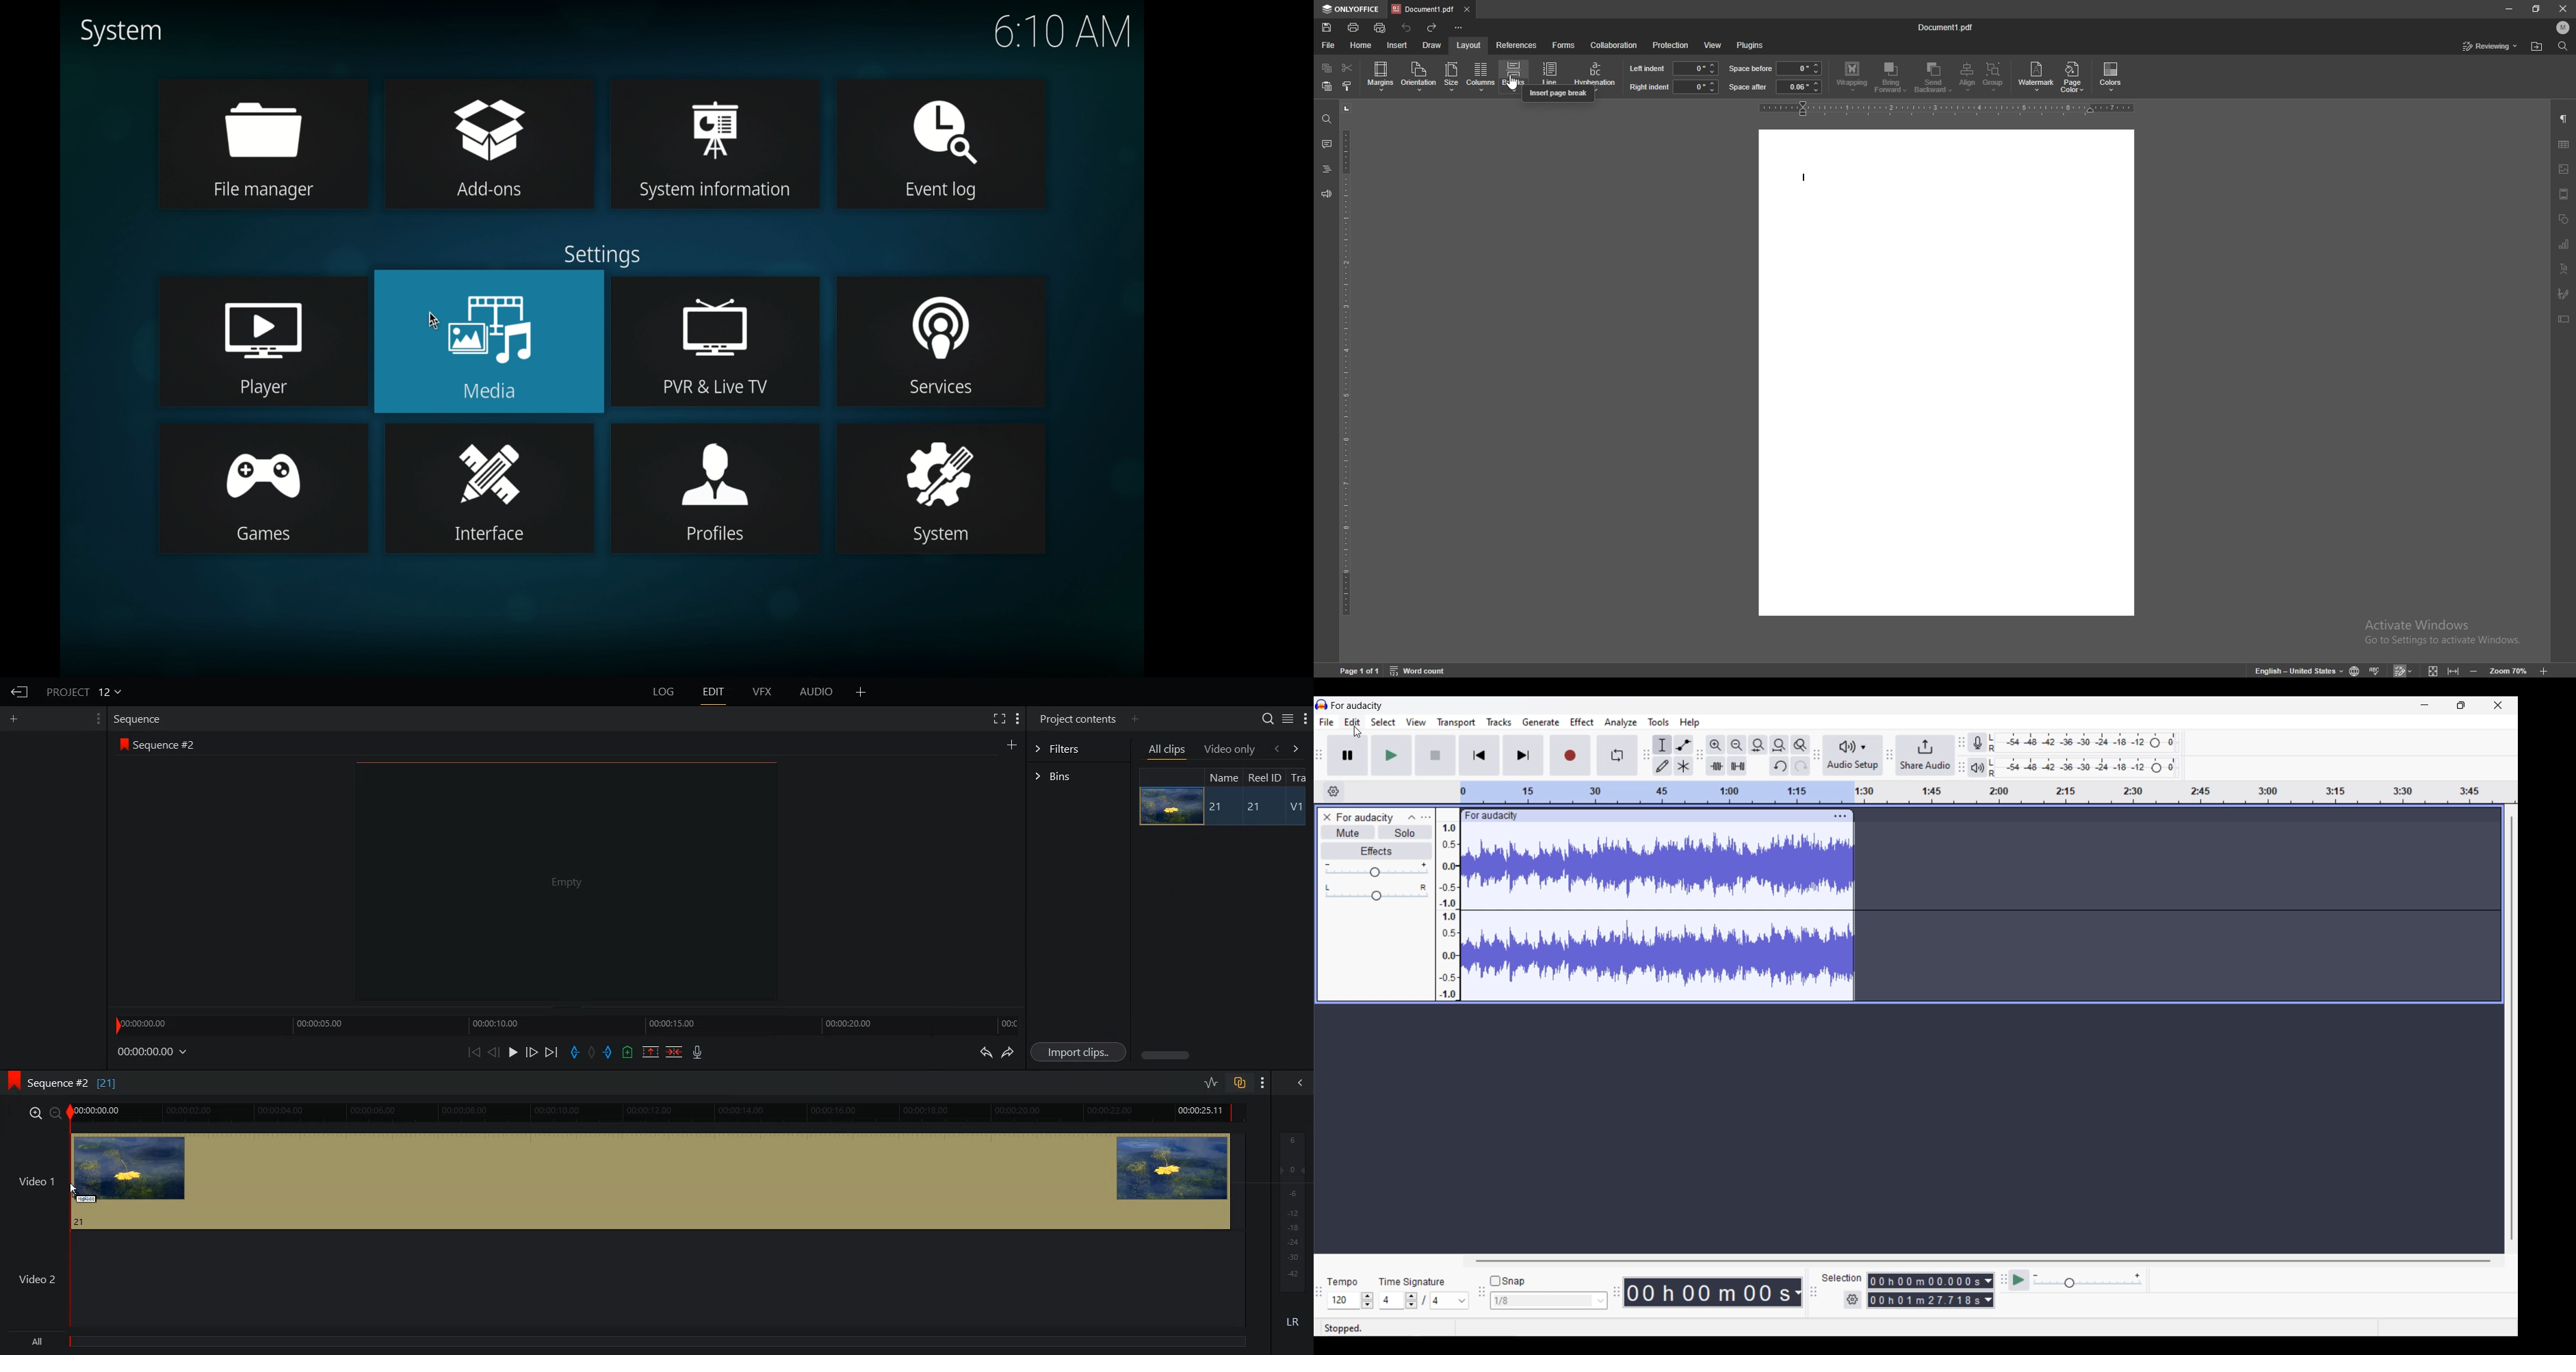  I want to click on interface, so click(487, 488).